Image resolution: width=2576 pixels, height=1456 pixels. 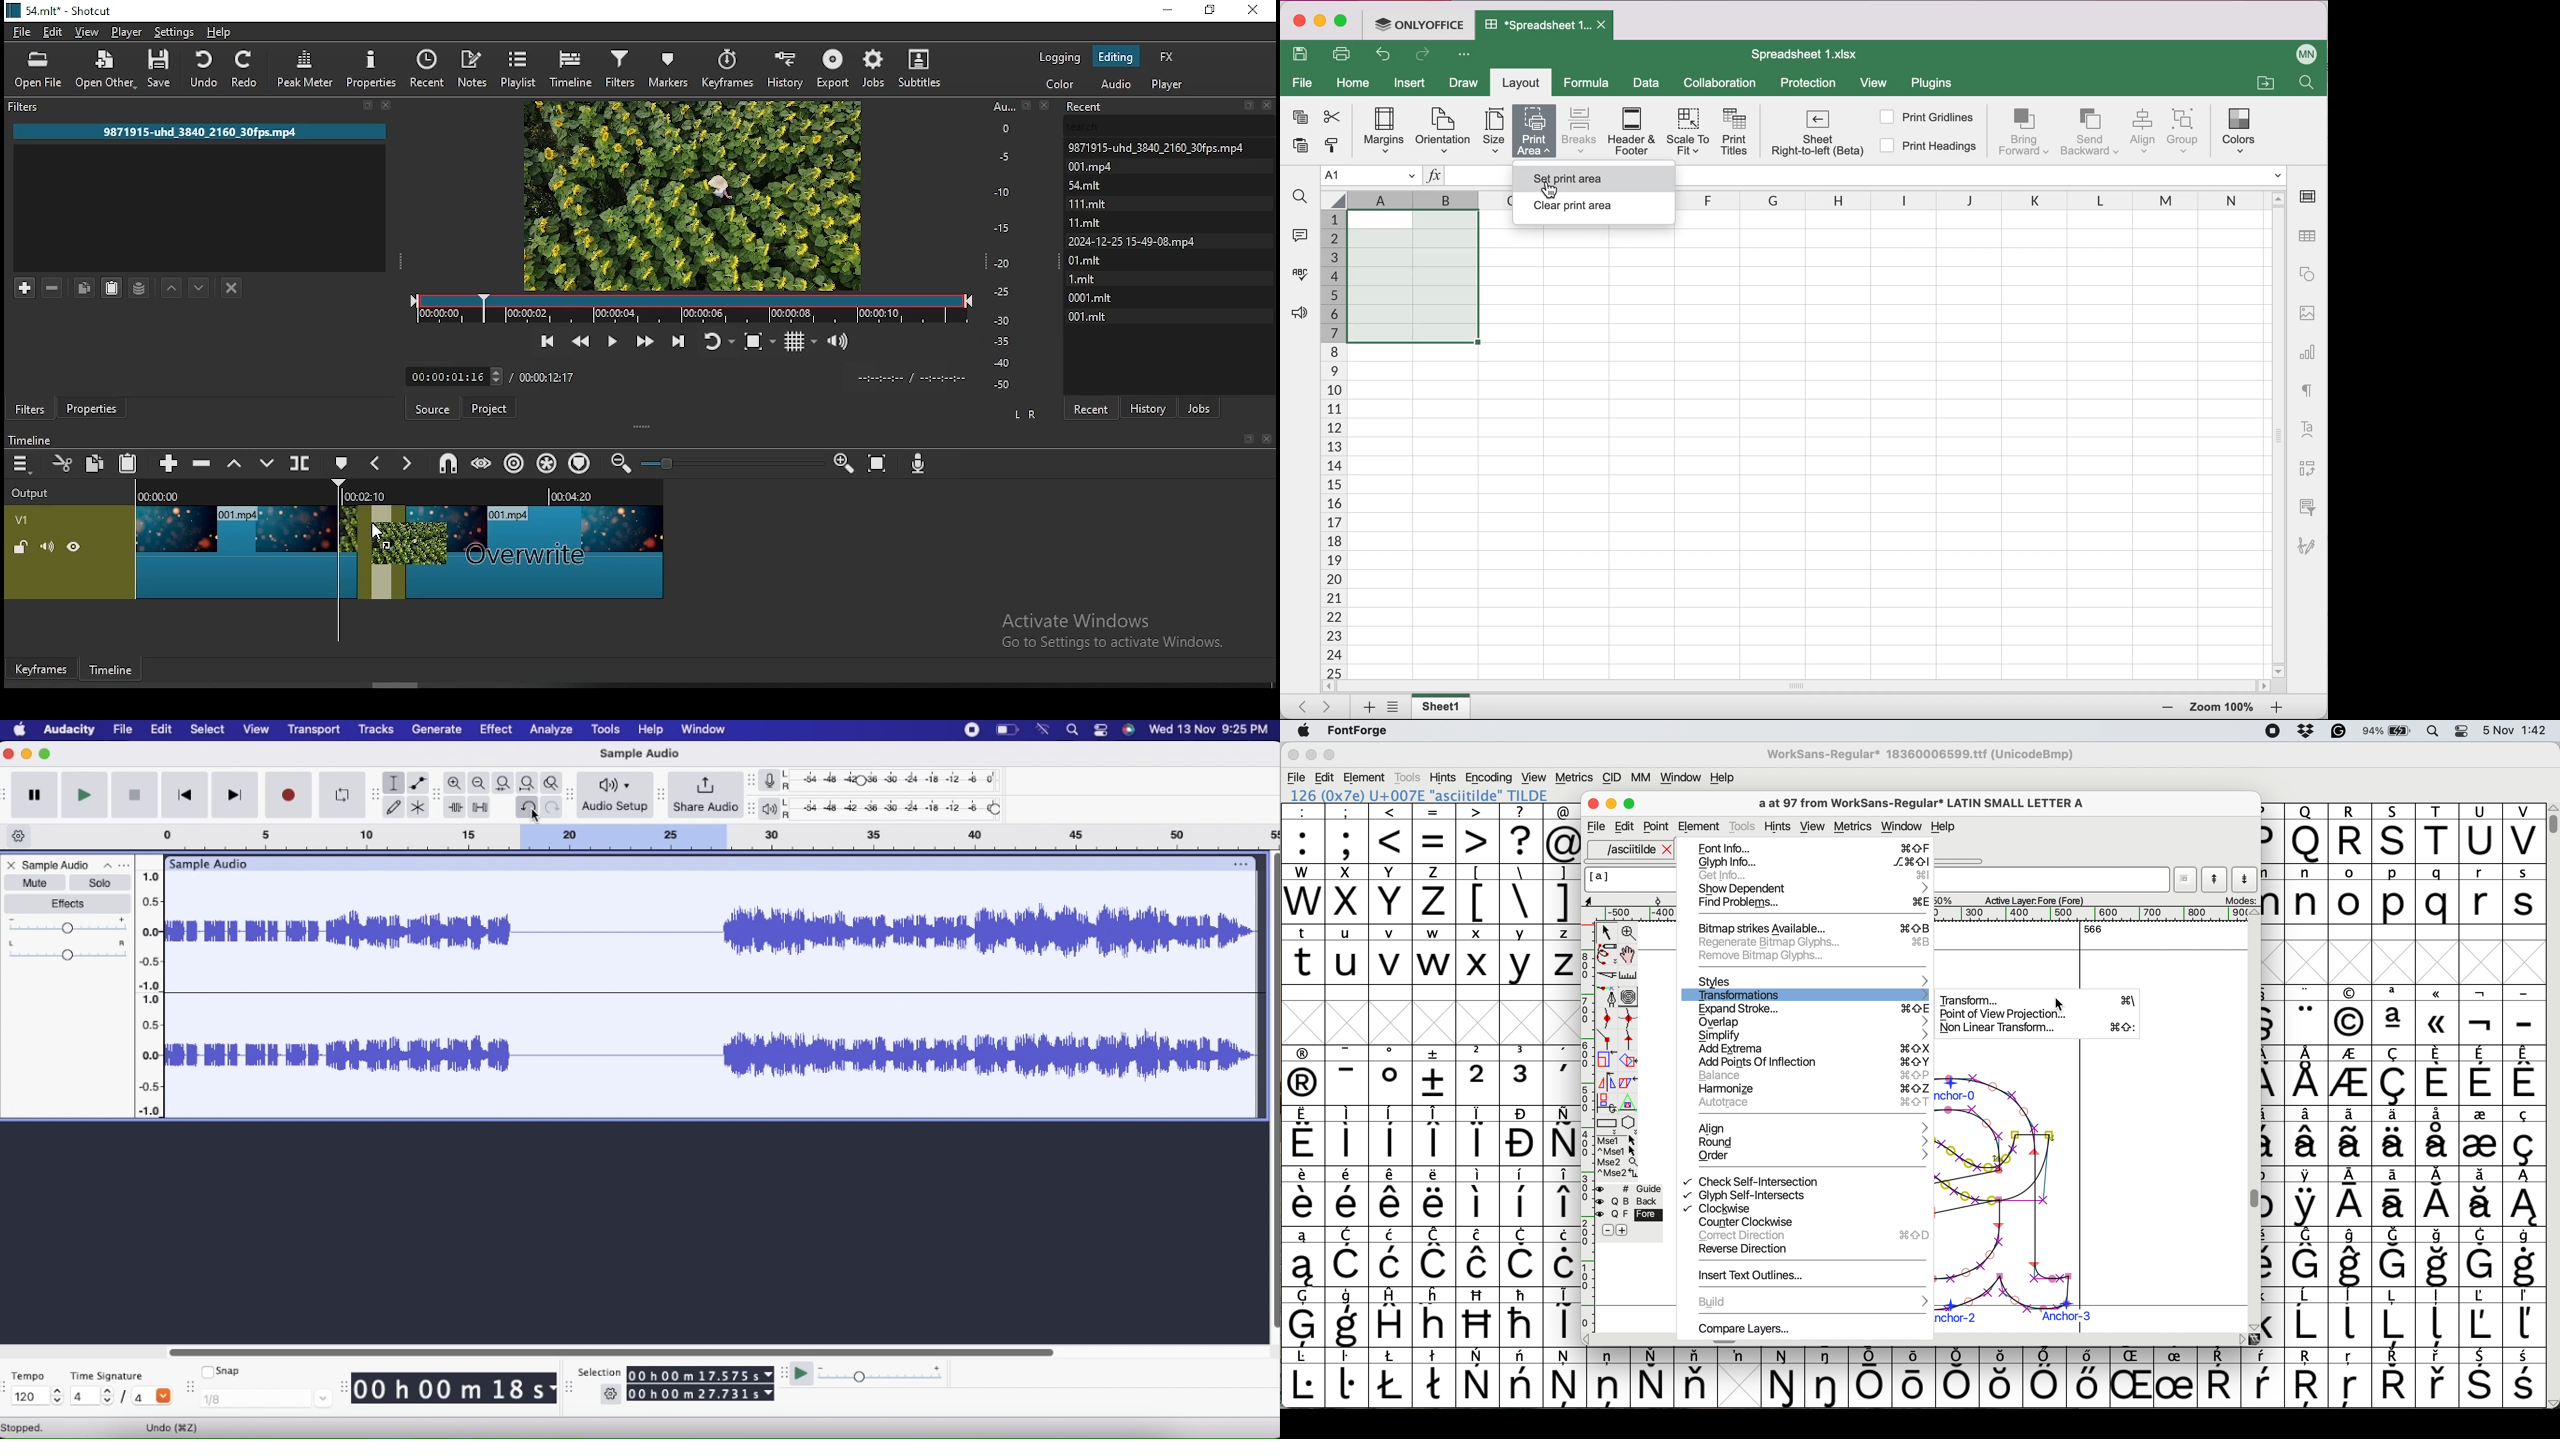 I want to click on symbol, so click(x=2524, y=1197).